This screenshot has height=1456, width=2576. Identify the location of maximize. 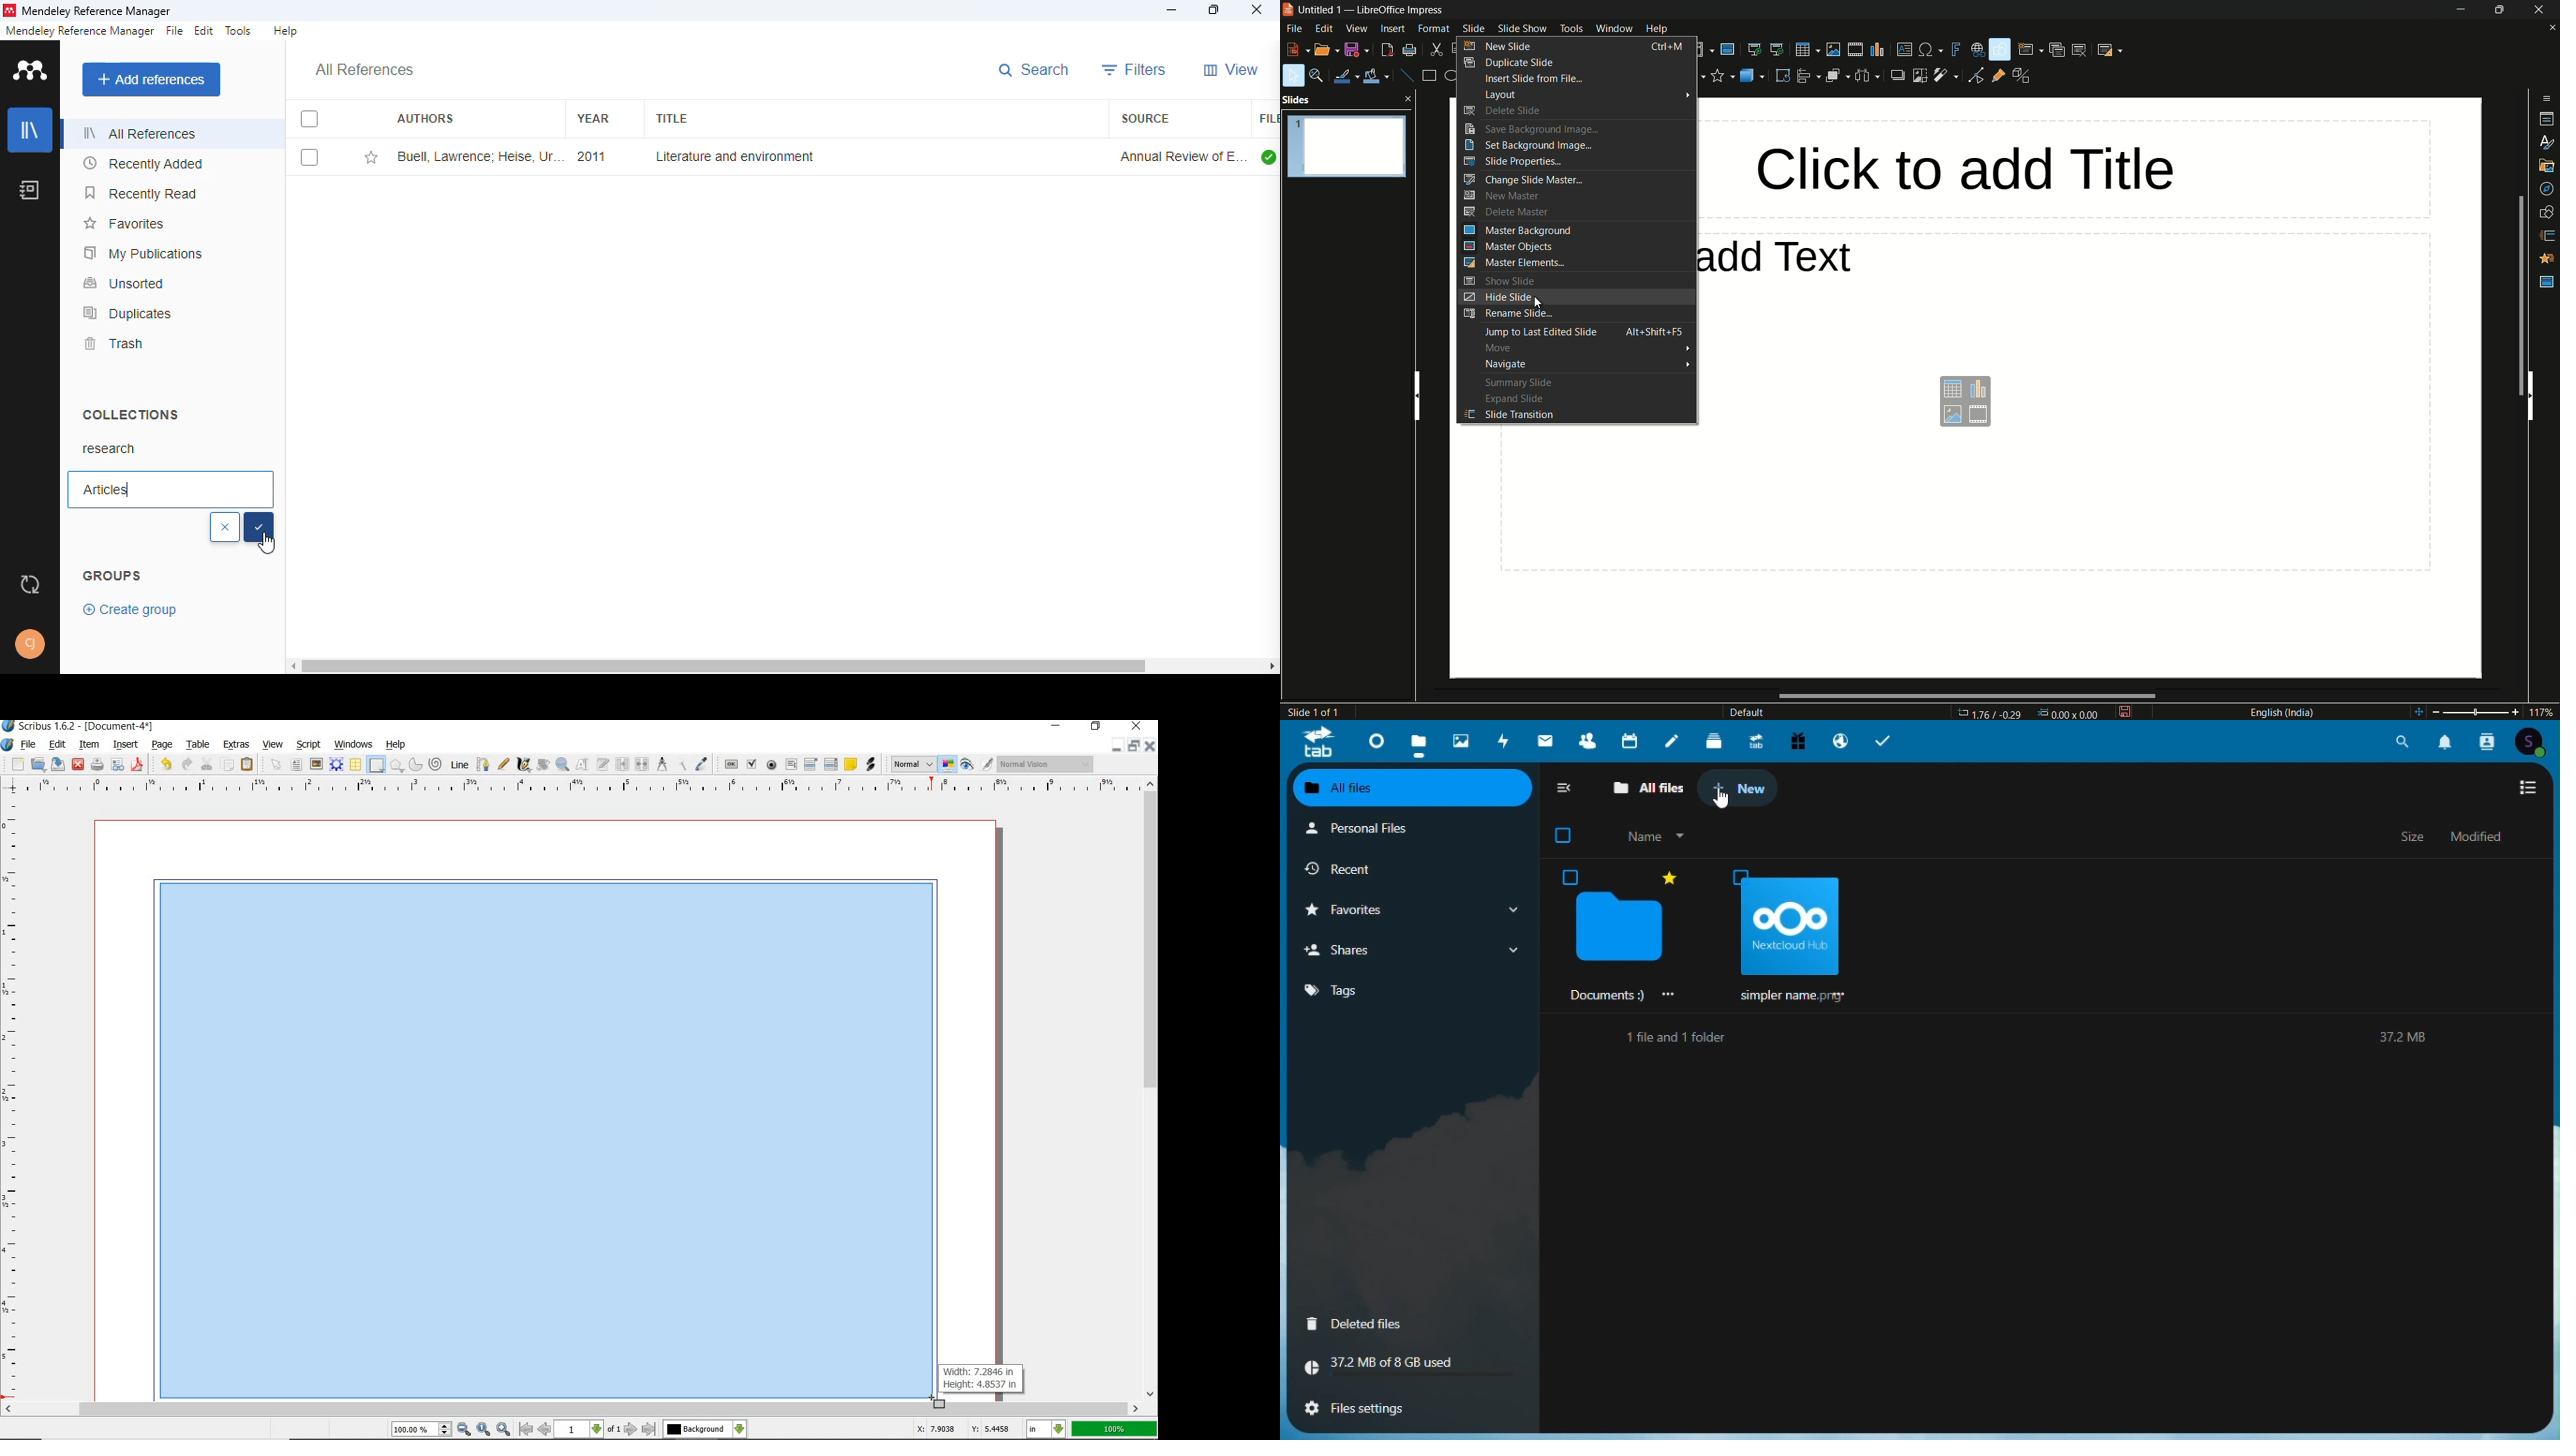
(2499, 9).